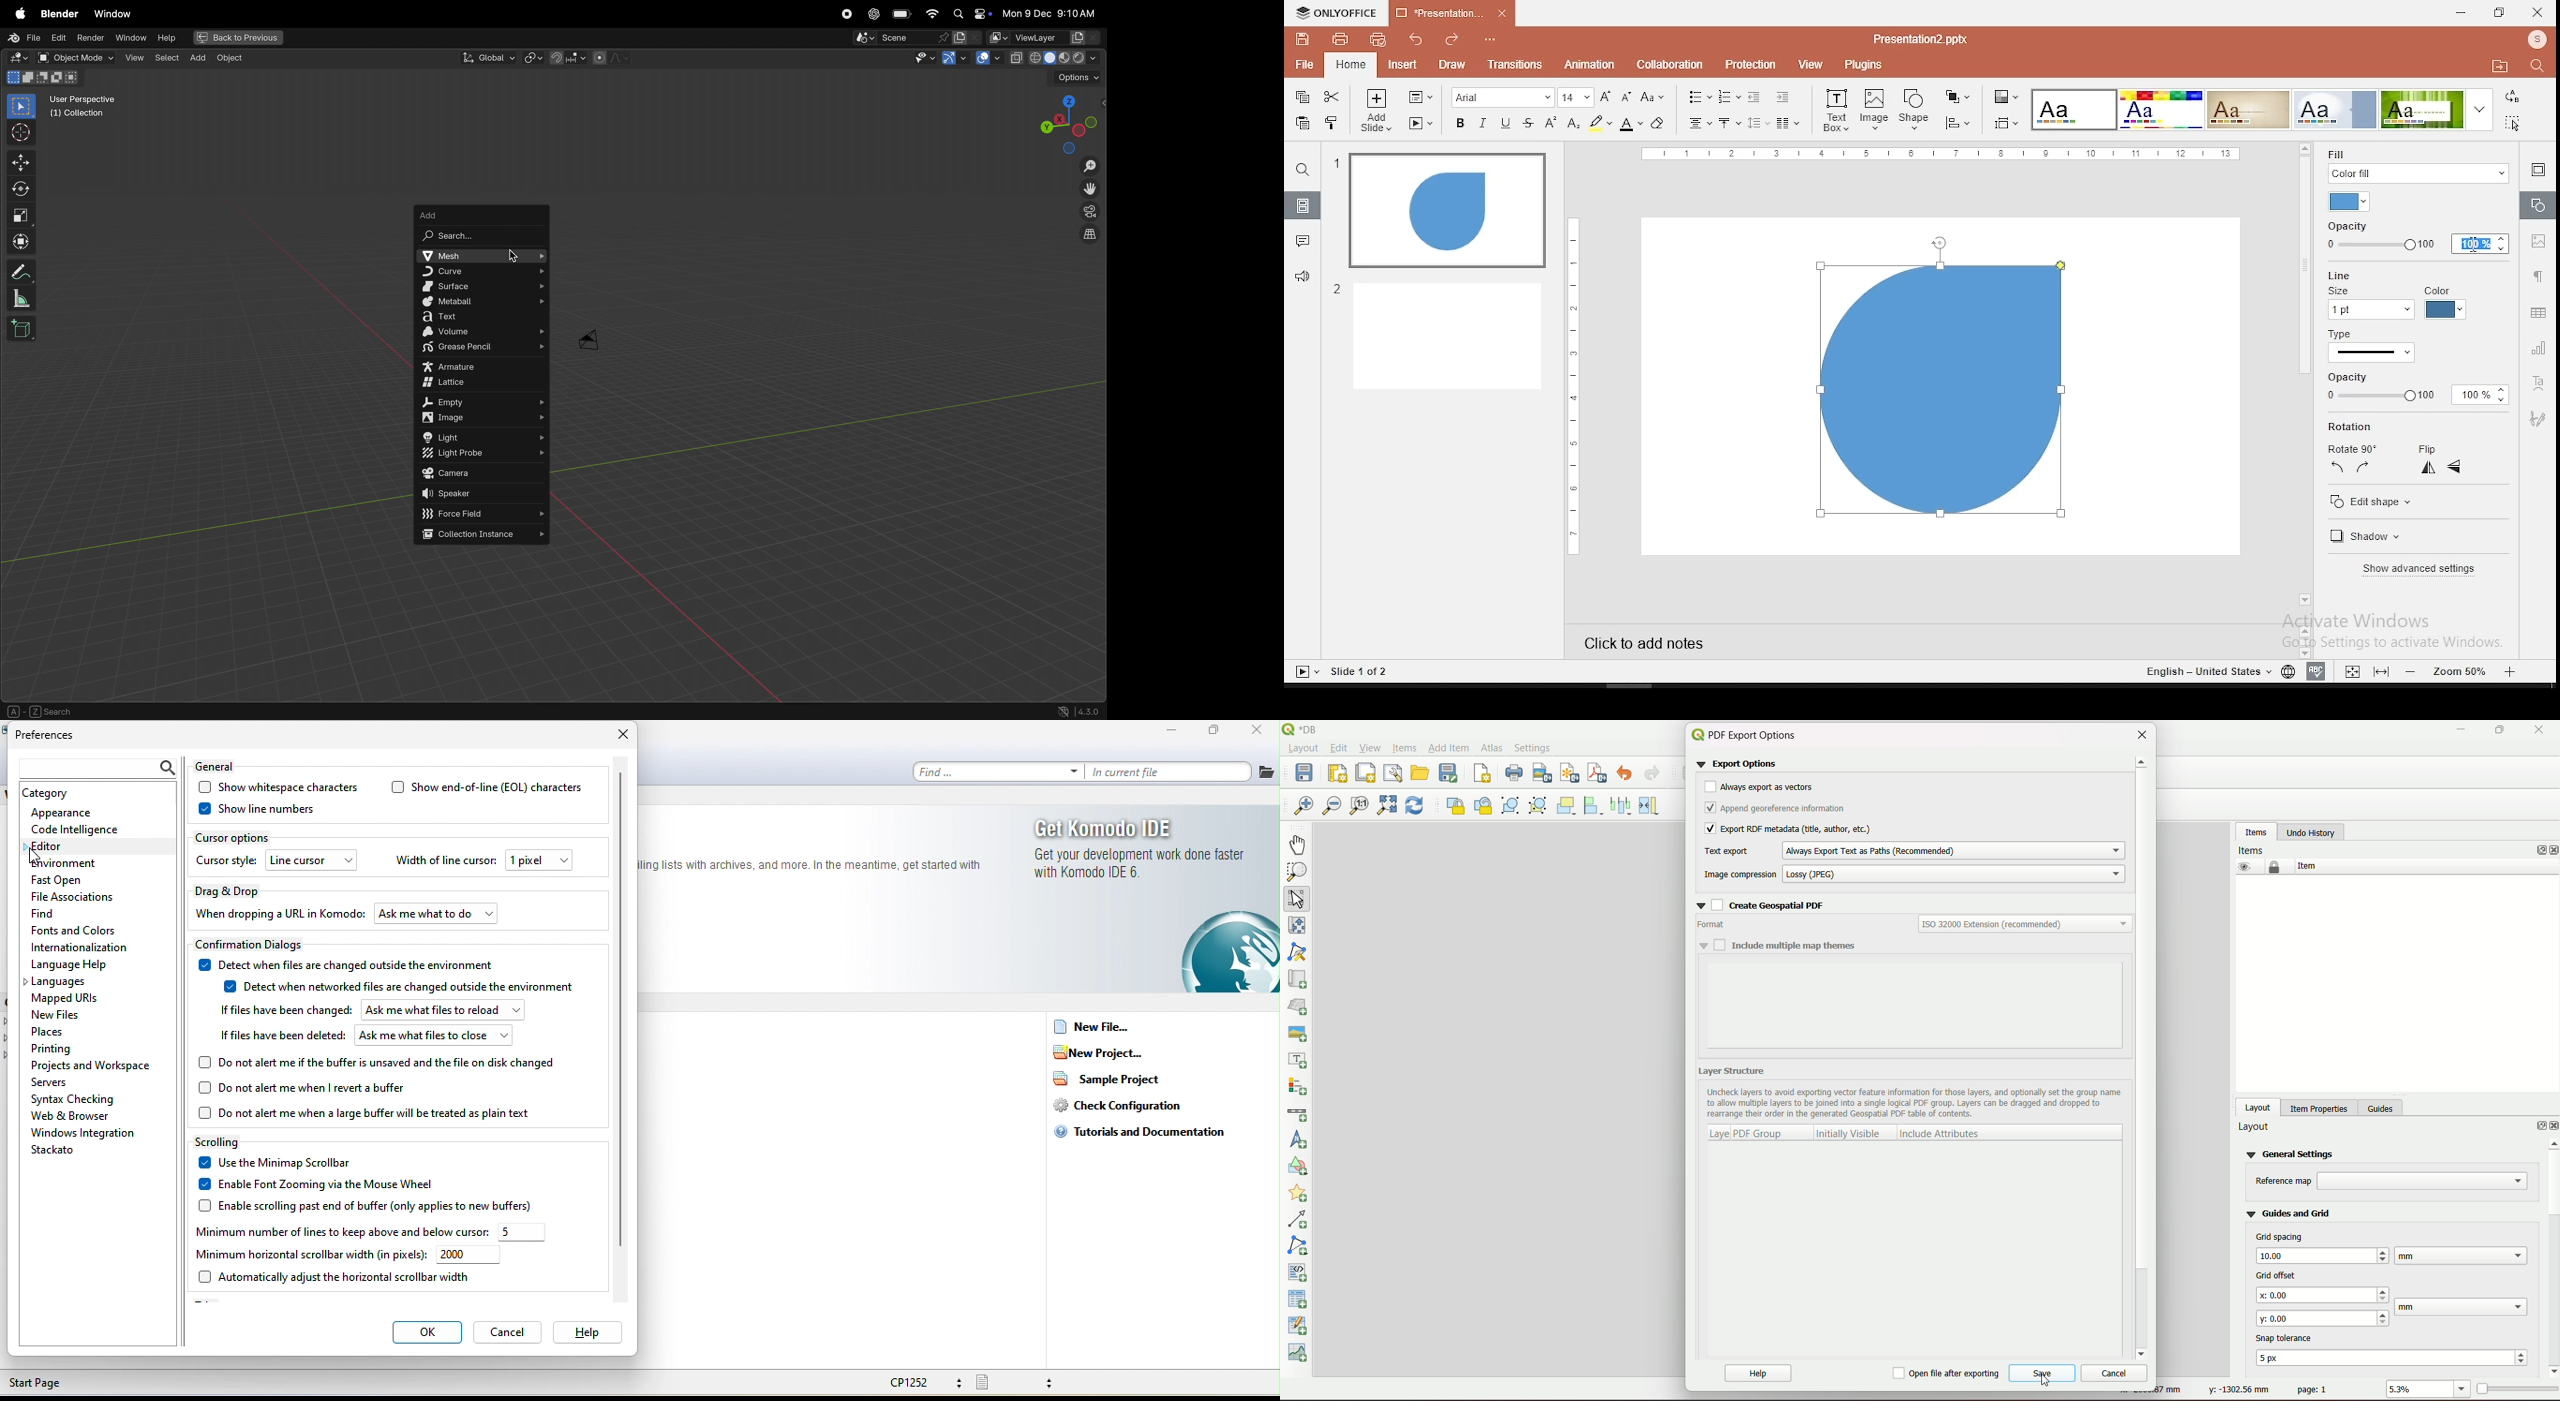 The image size is (2576, 1428). Describe the element at coordinates (2454, 467) in the screenshot. I see `flip horizontal` at that location.